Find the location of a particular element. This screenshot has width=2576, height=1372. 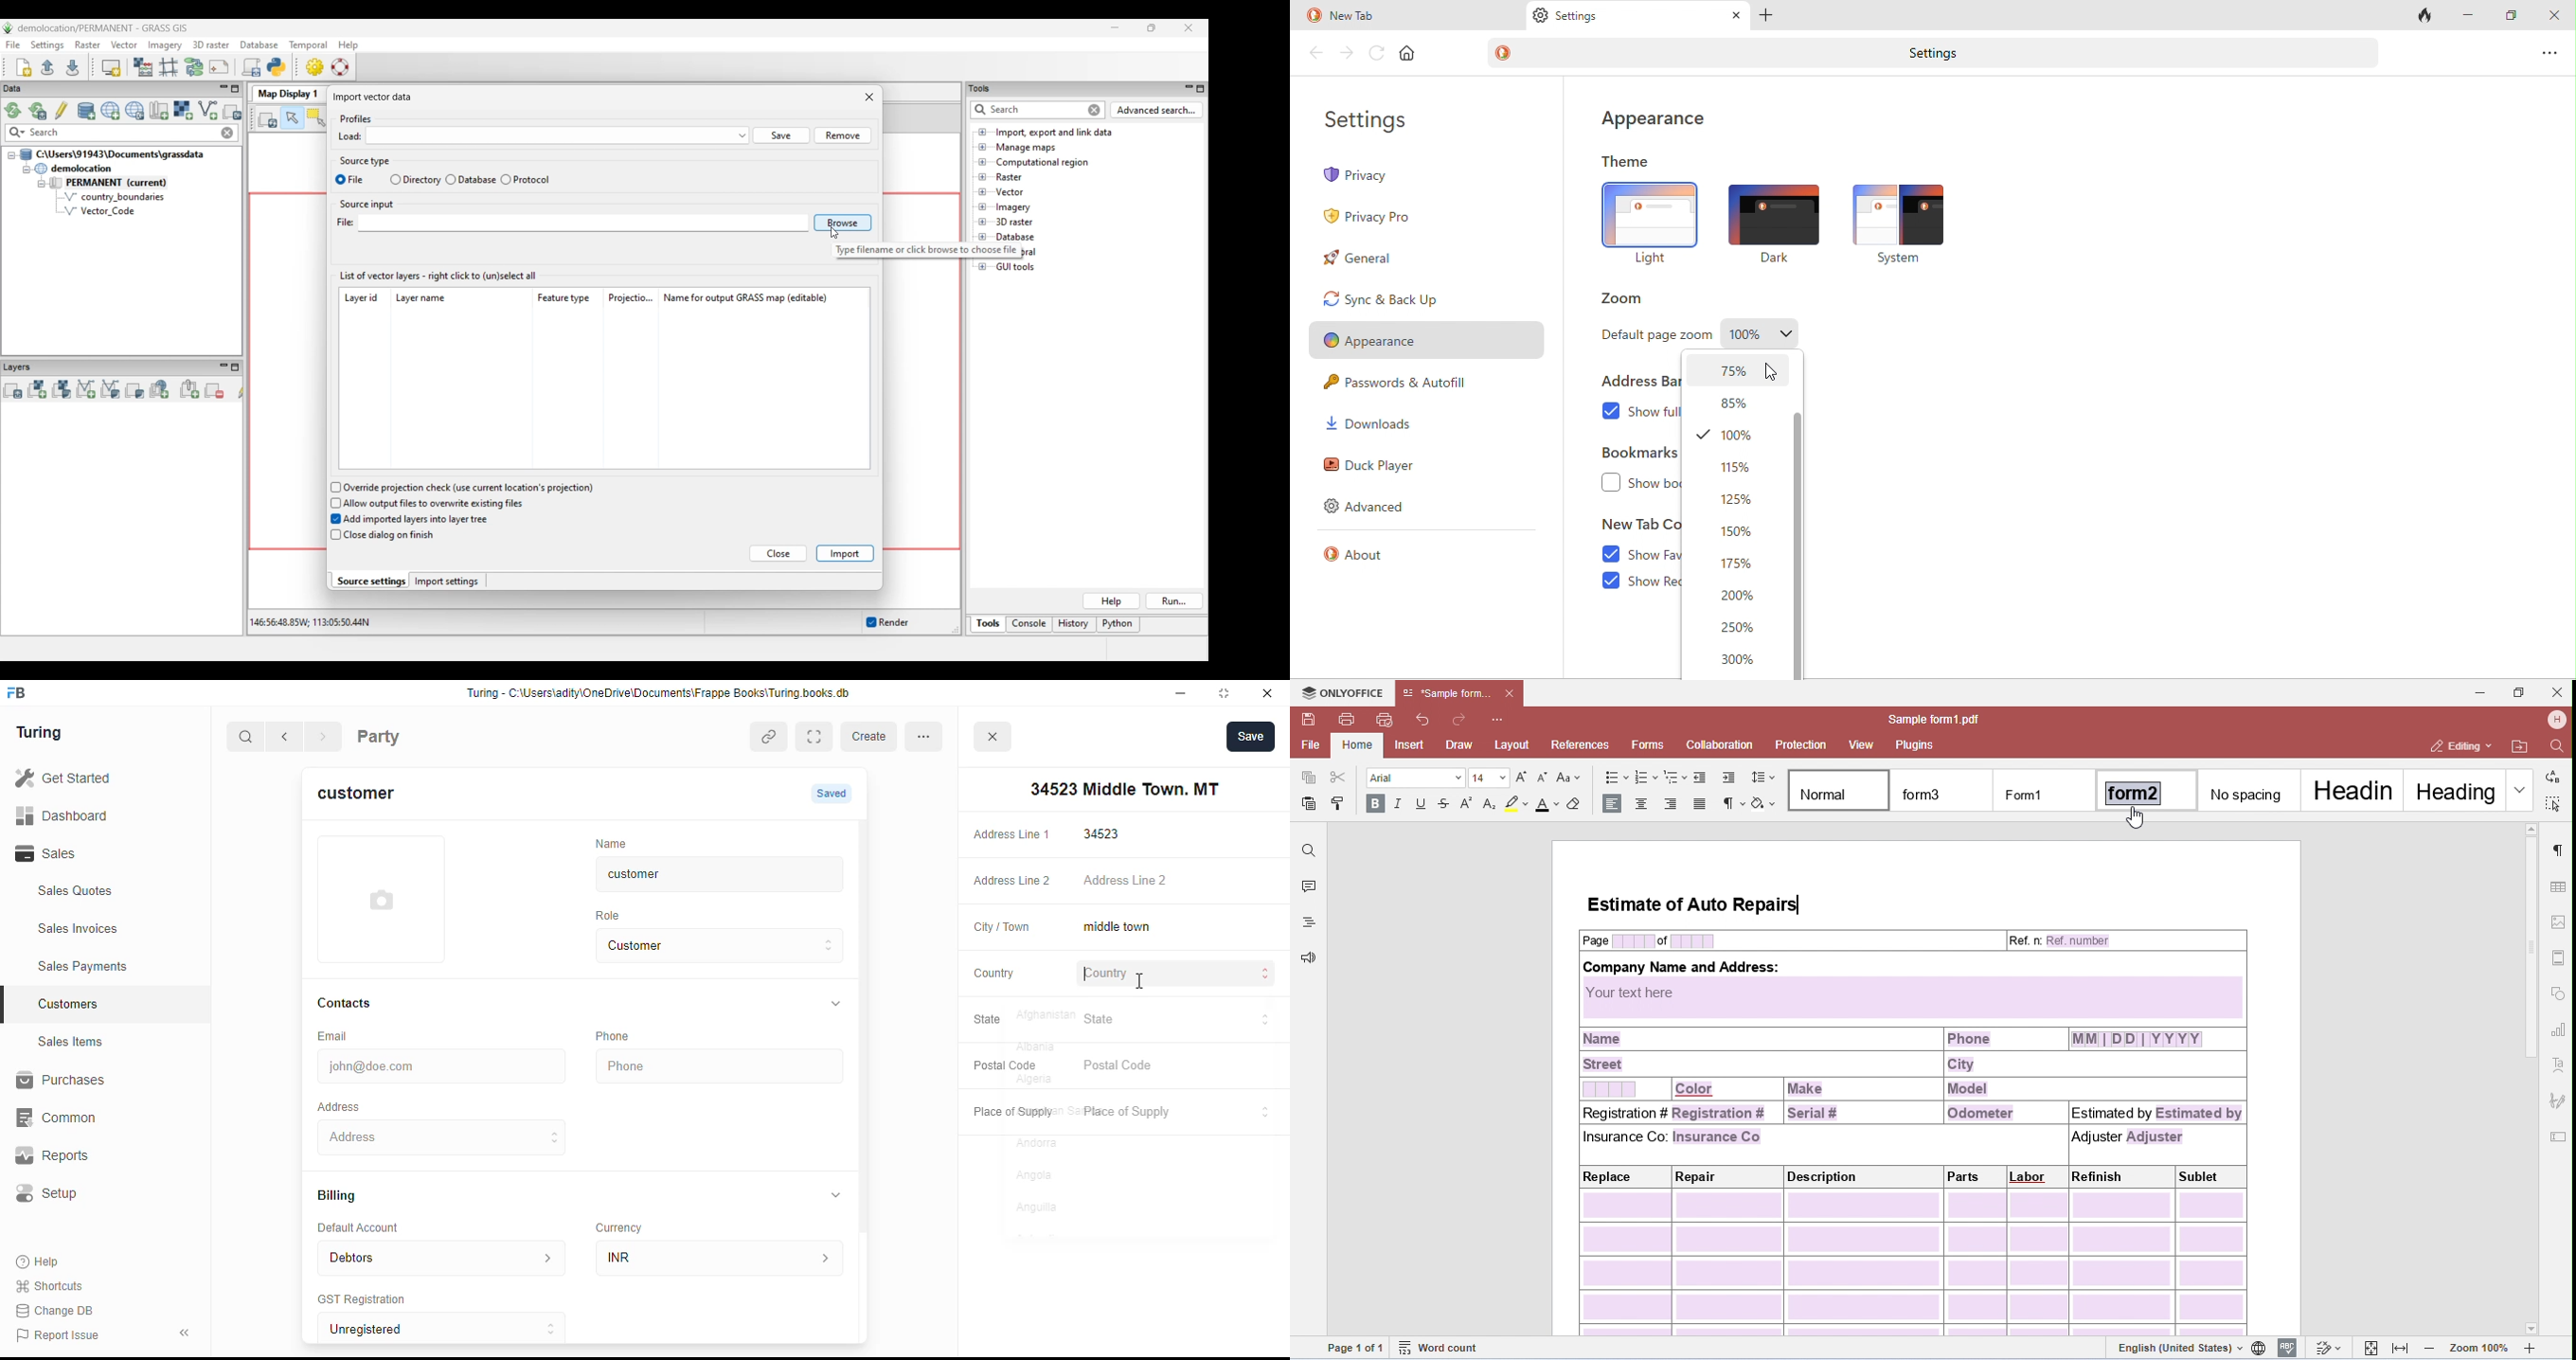

default page zoom is located at coordinates (1653, 336).